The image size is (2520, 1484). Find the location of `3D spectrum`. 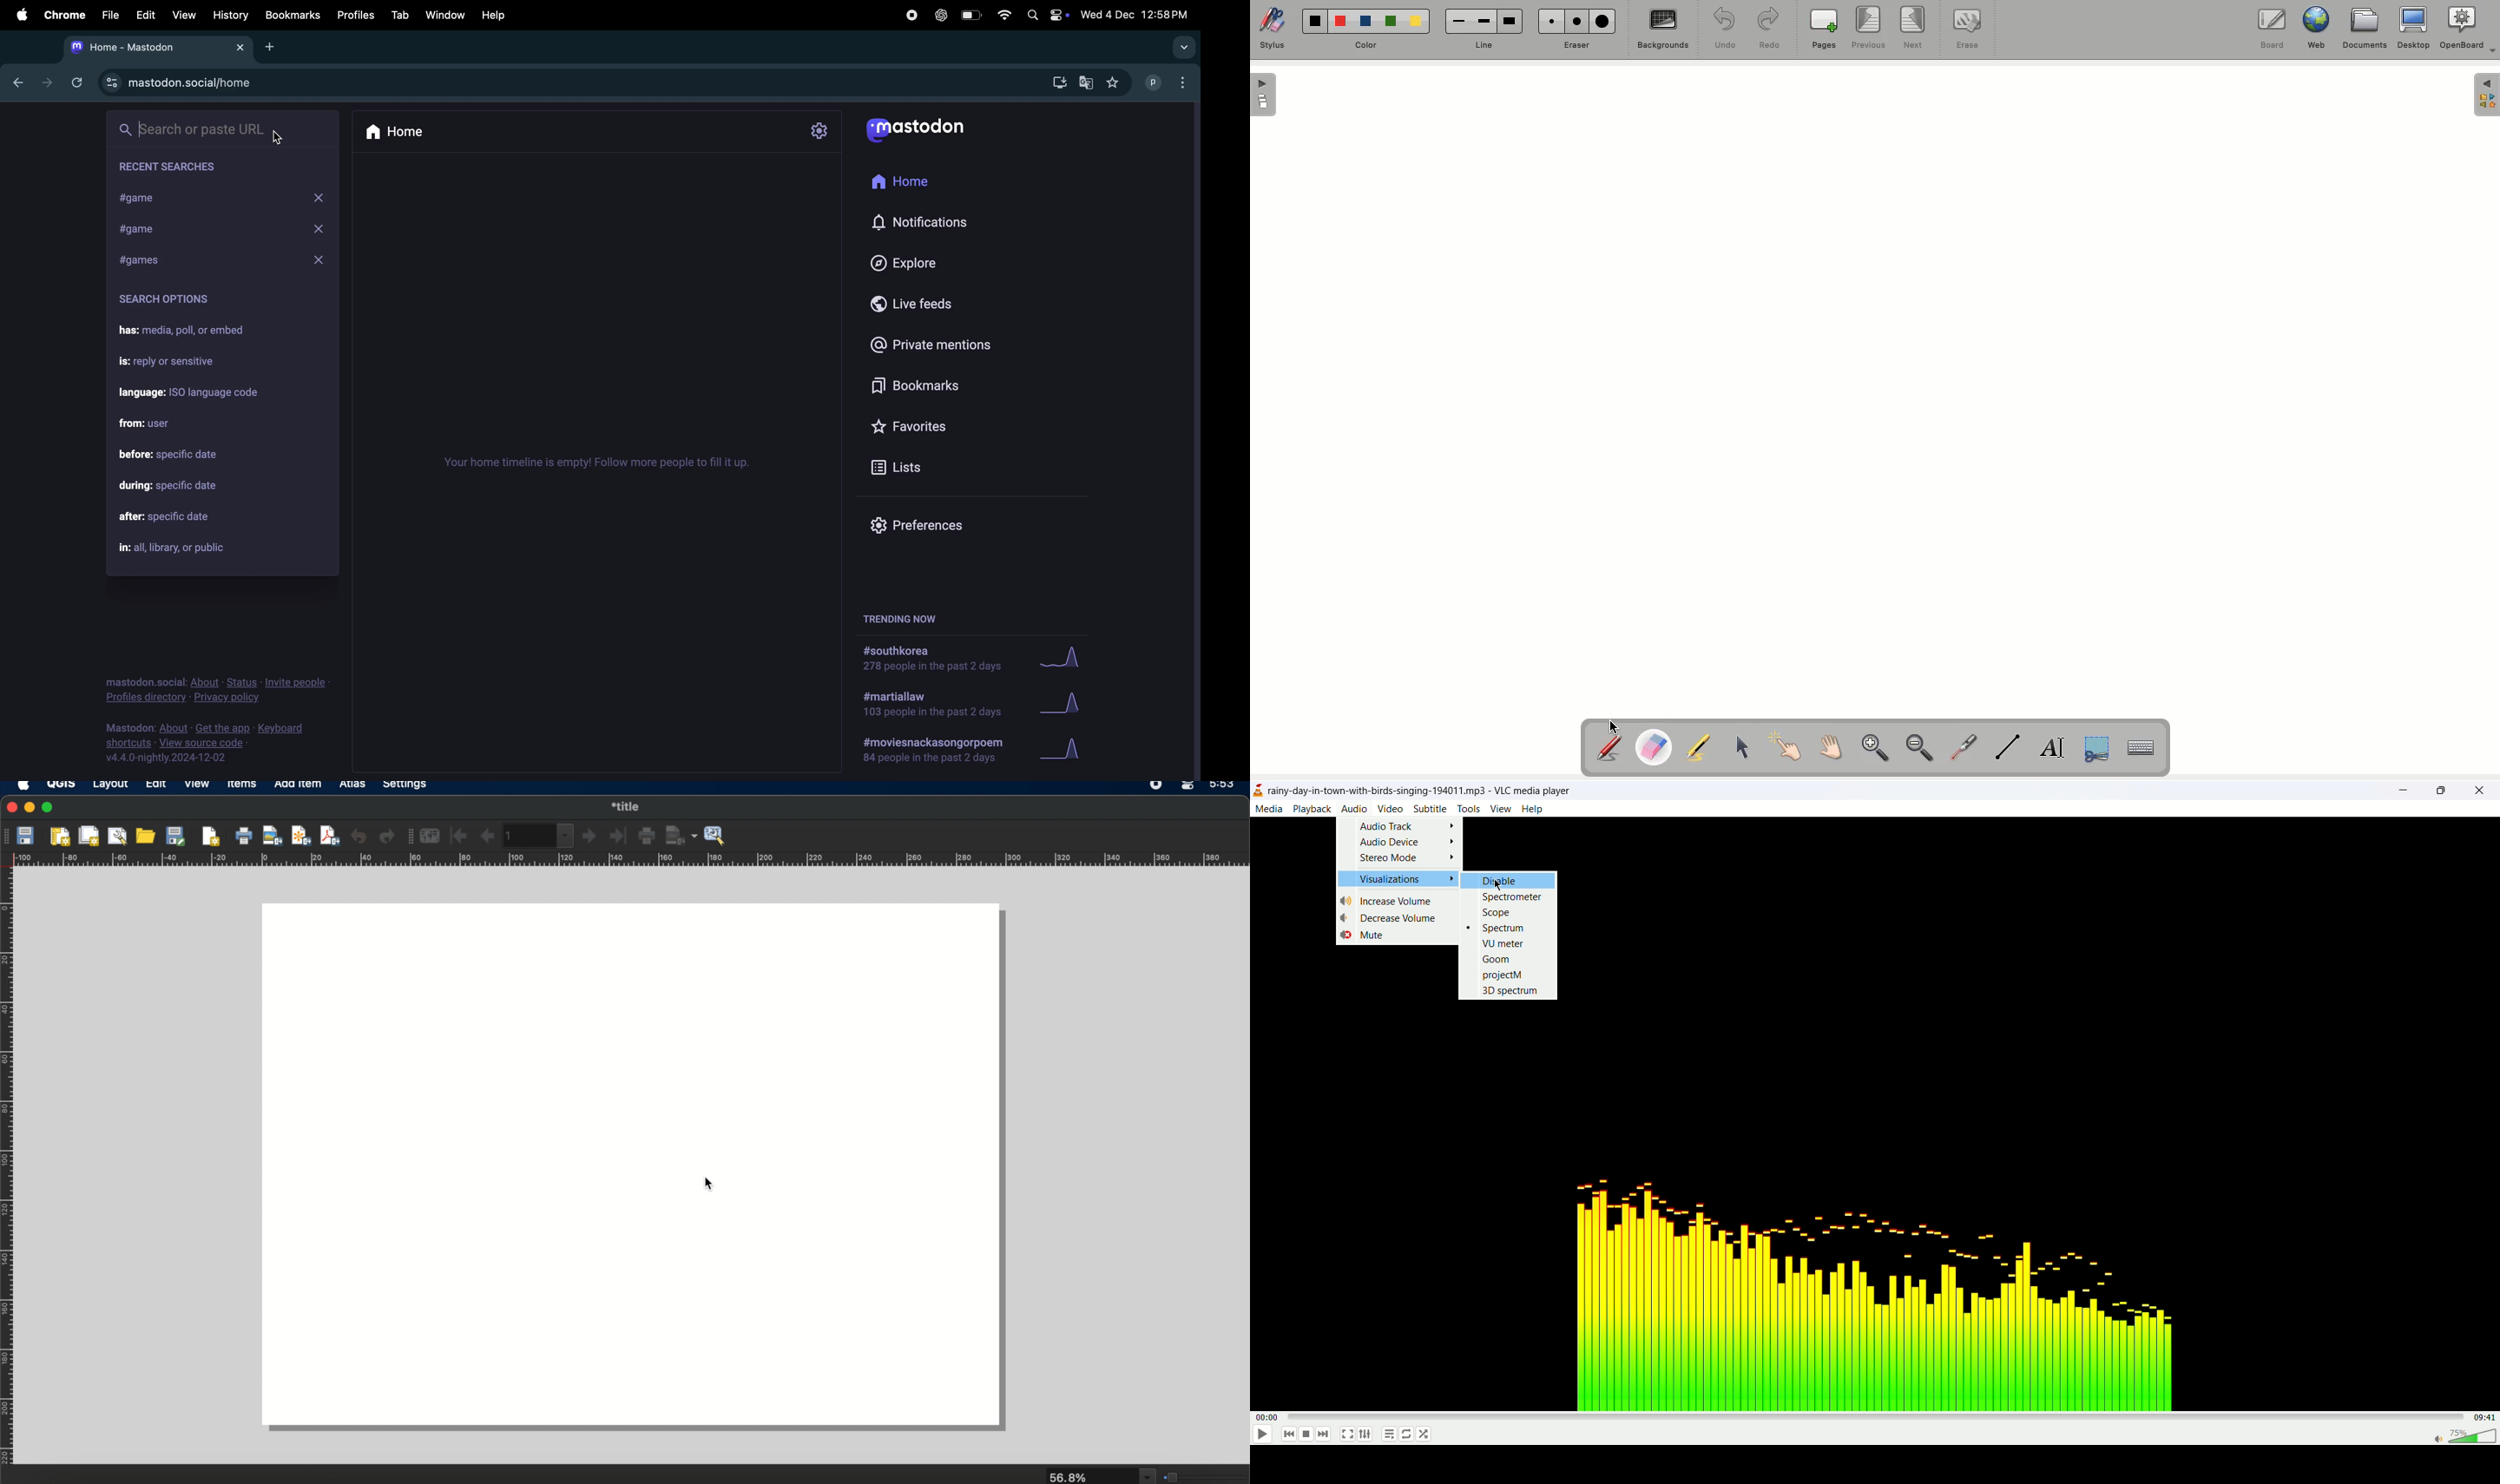

3D spectrum is located at coordinates (1512, 991).